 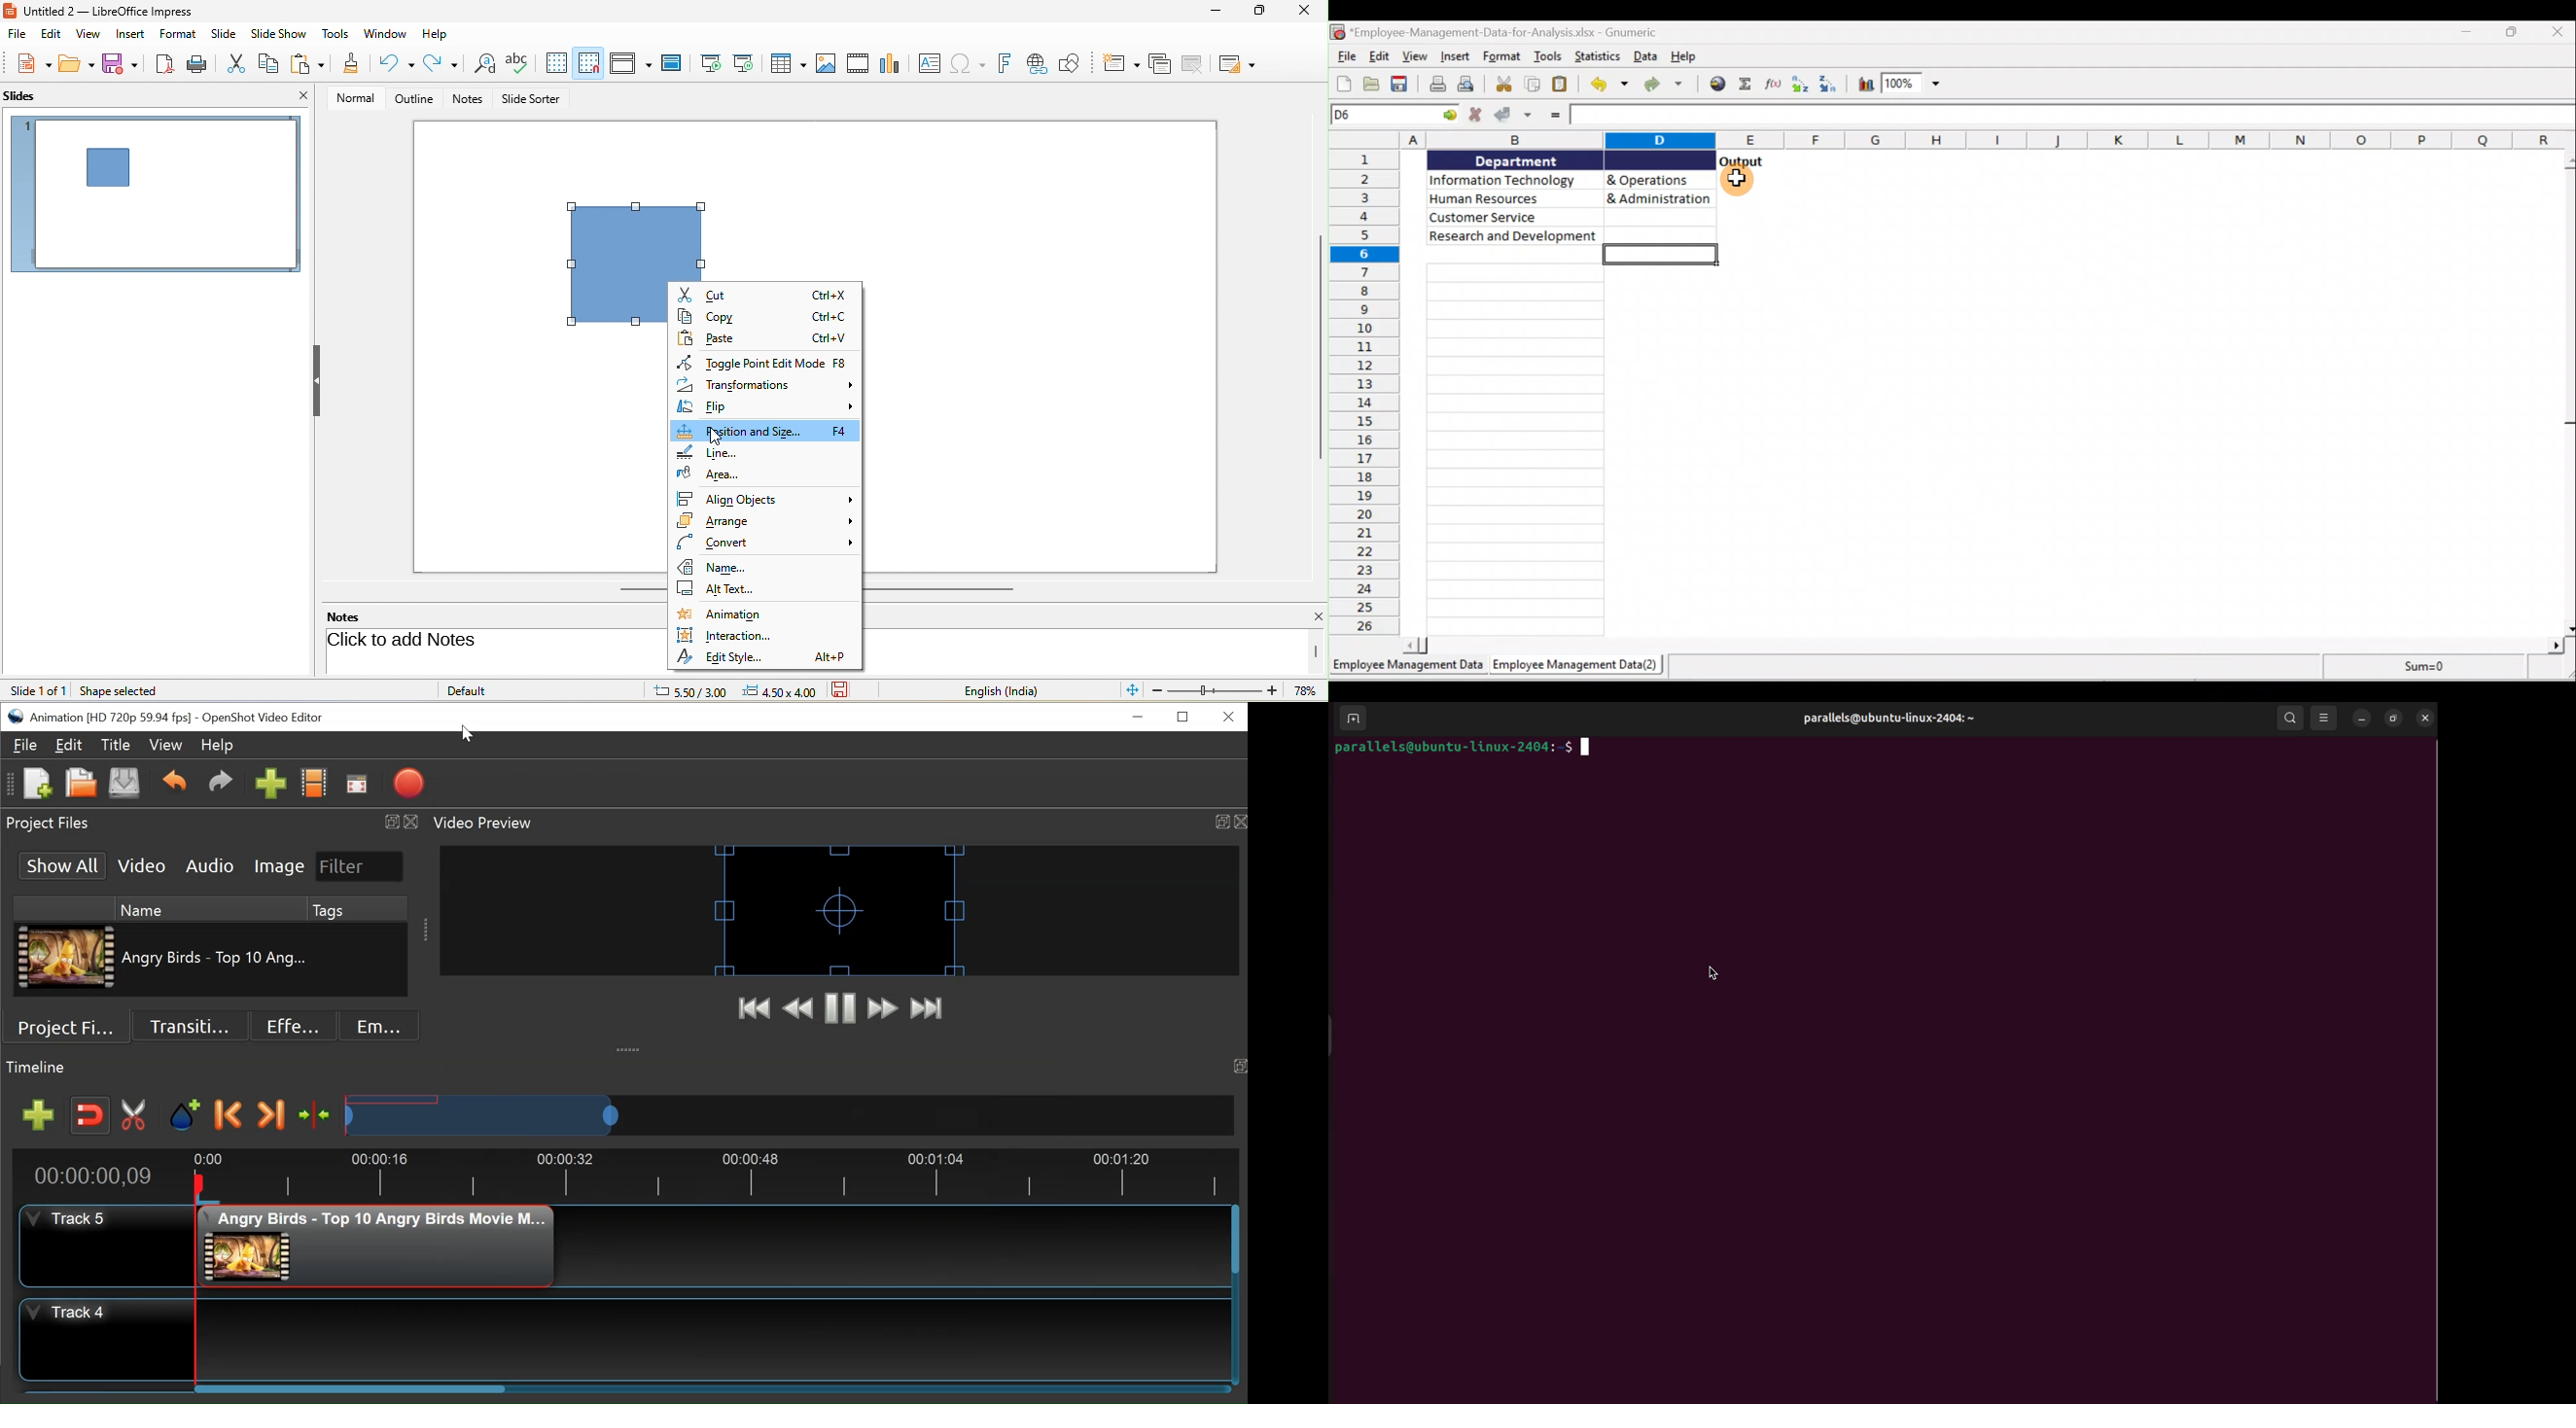 I want to click on search, so click(x=2292, y=718).